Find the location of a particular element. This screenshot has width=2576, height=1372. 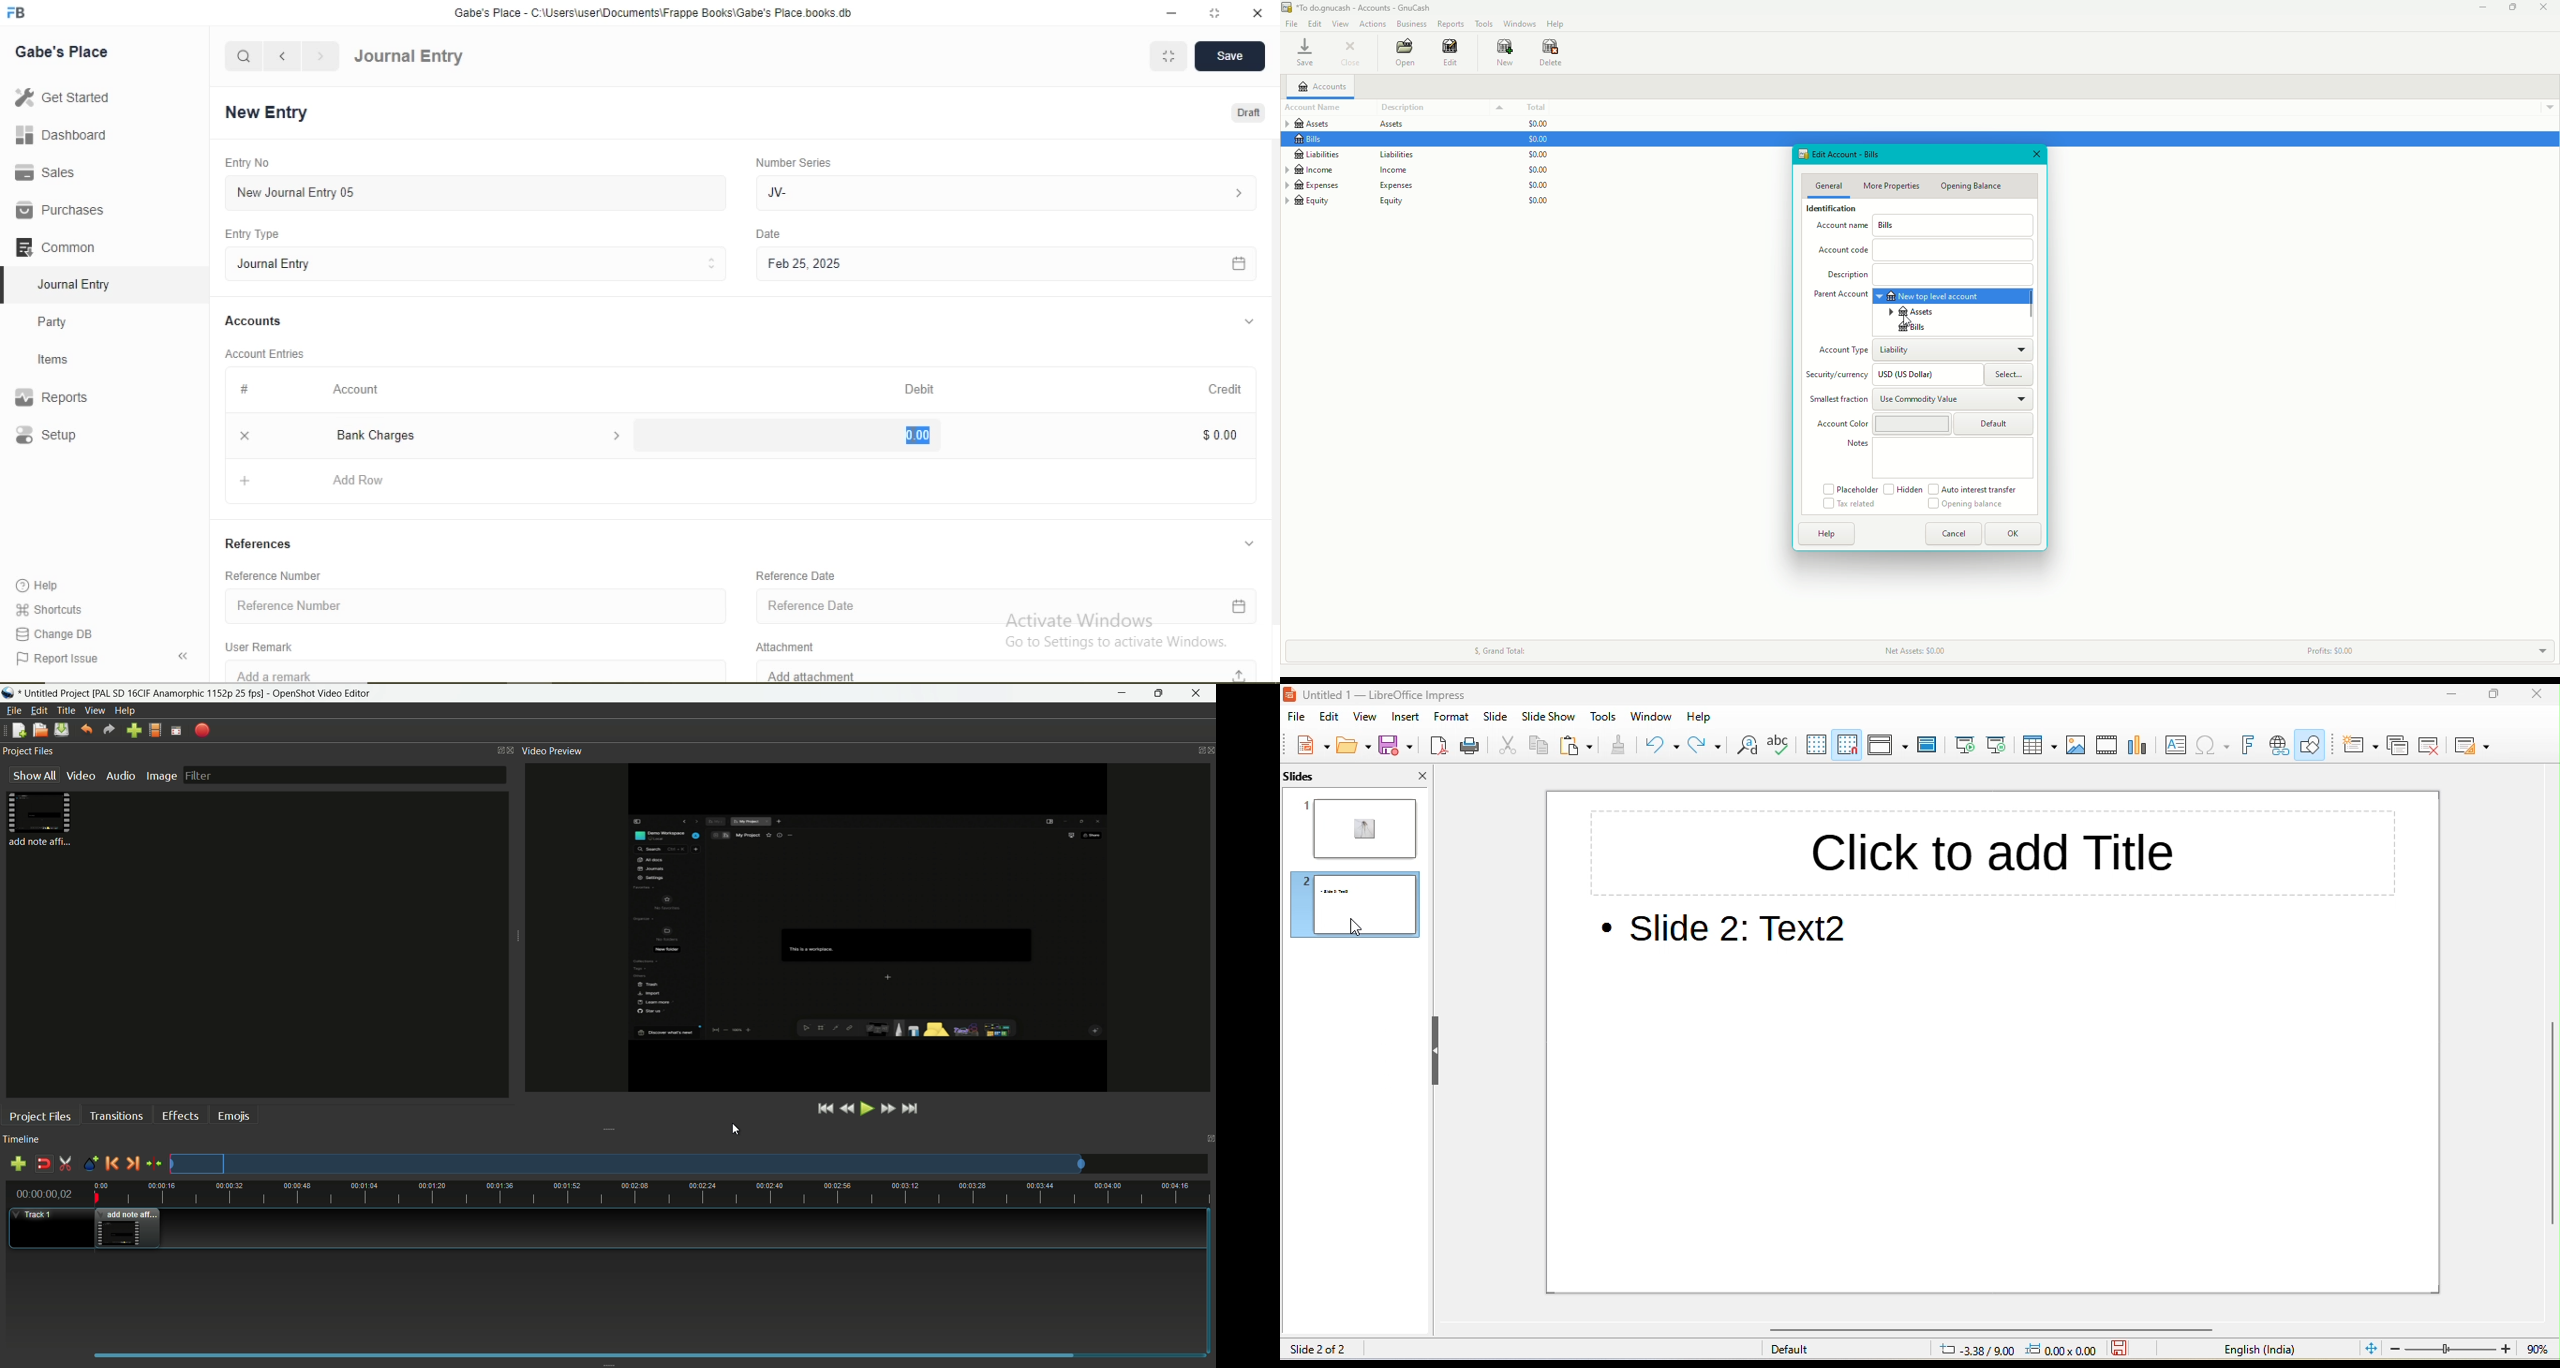

logo is located at coordinates (18, 13).